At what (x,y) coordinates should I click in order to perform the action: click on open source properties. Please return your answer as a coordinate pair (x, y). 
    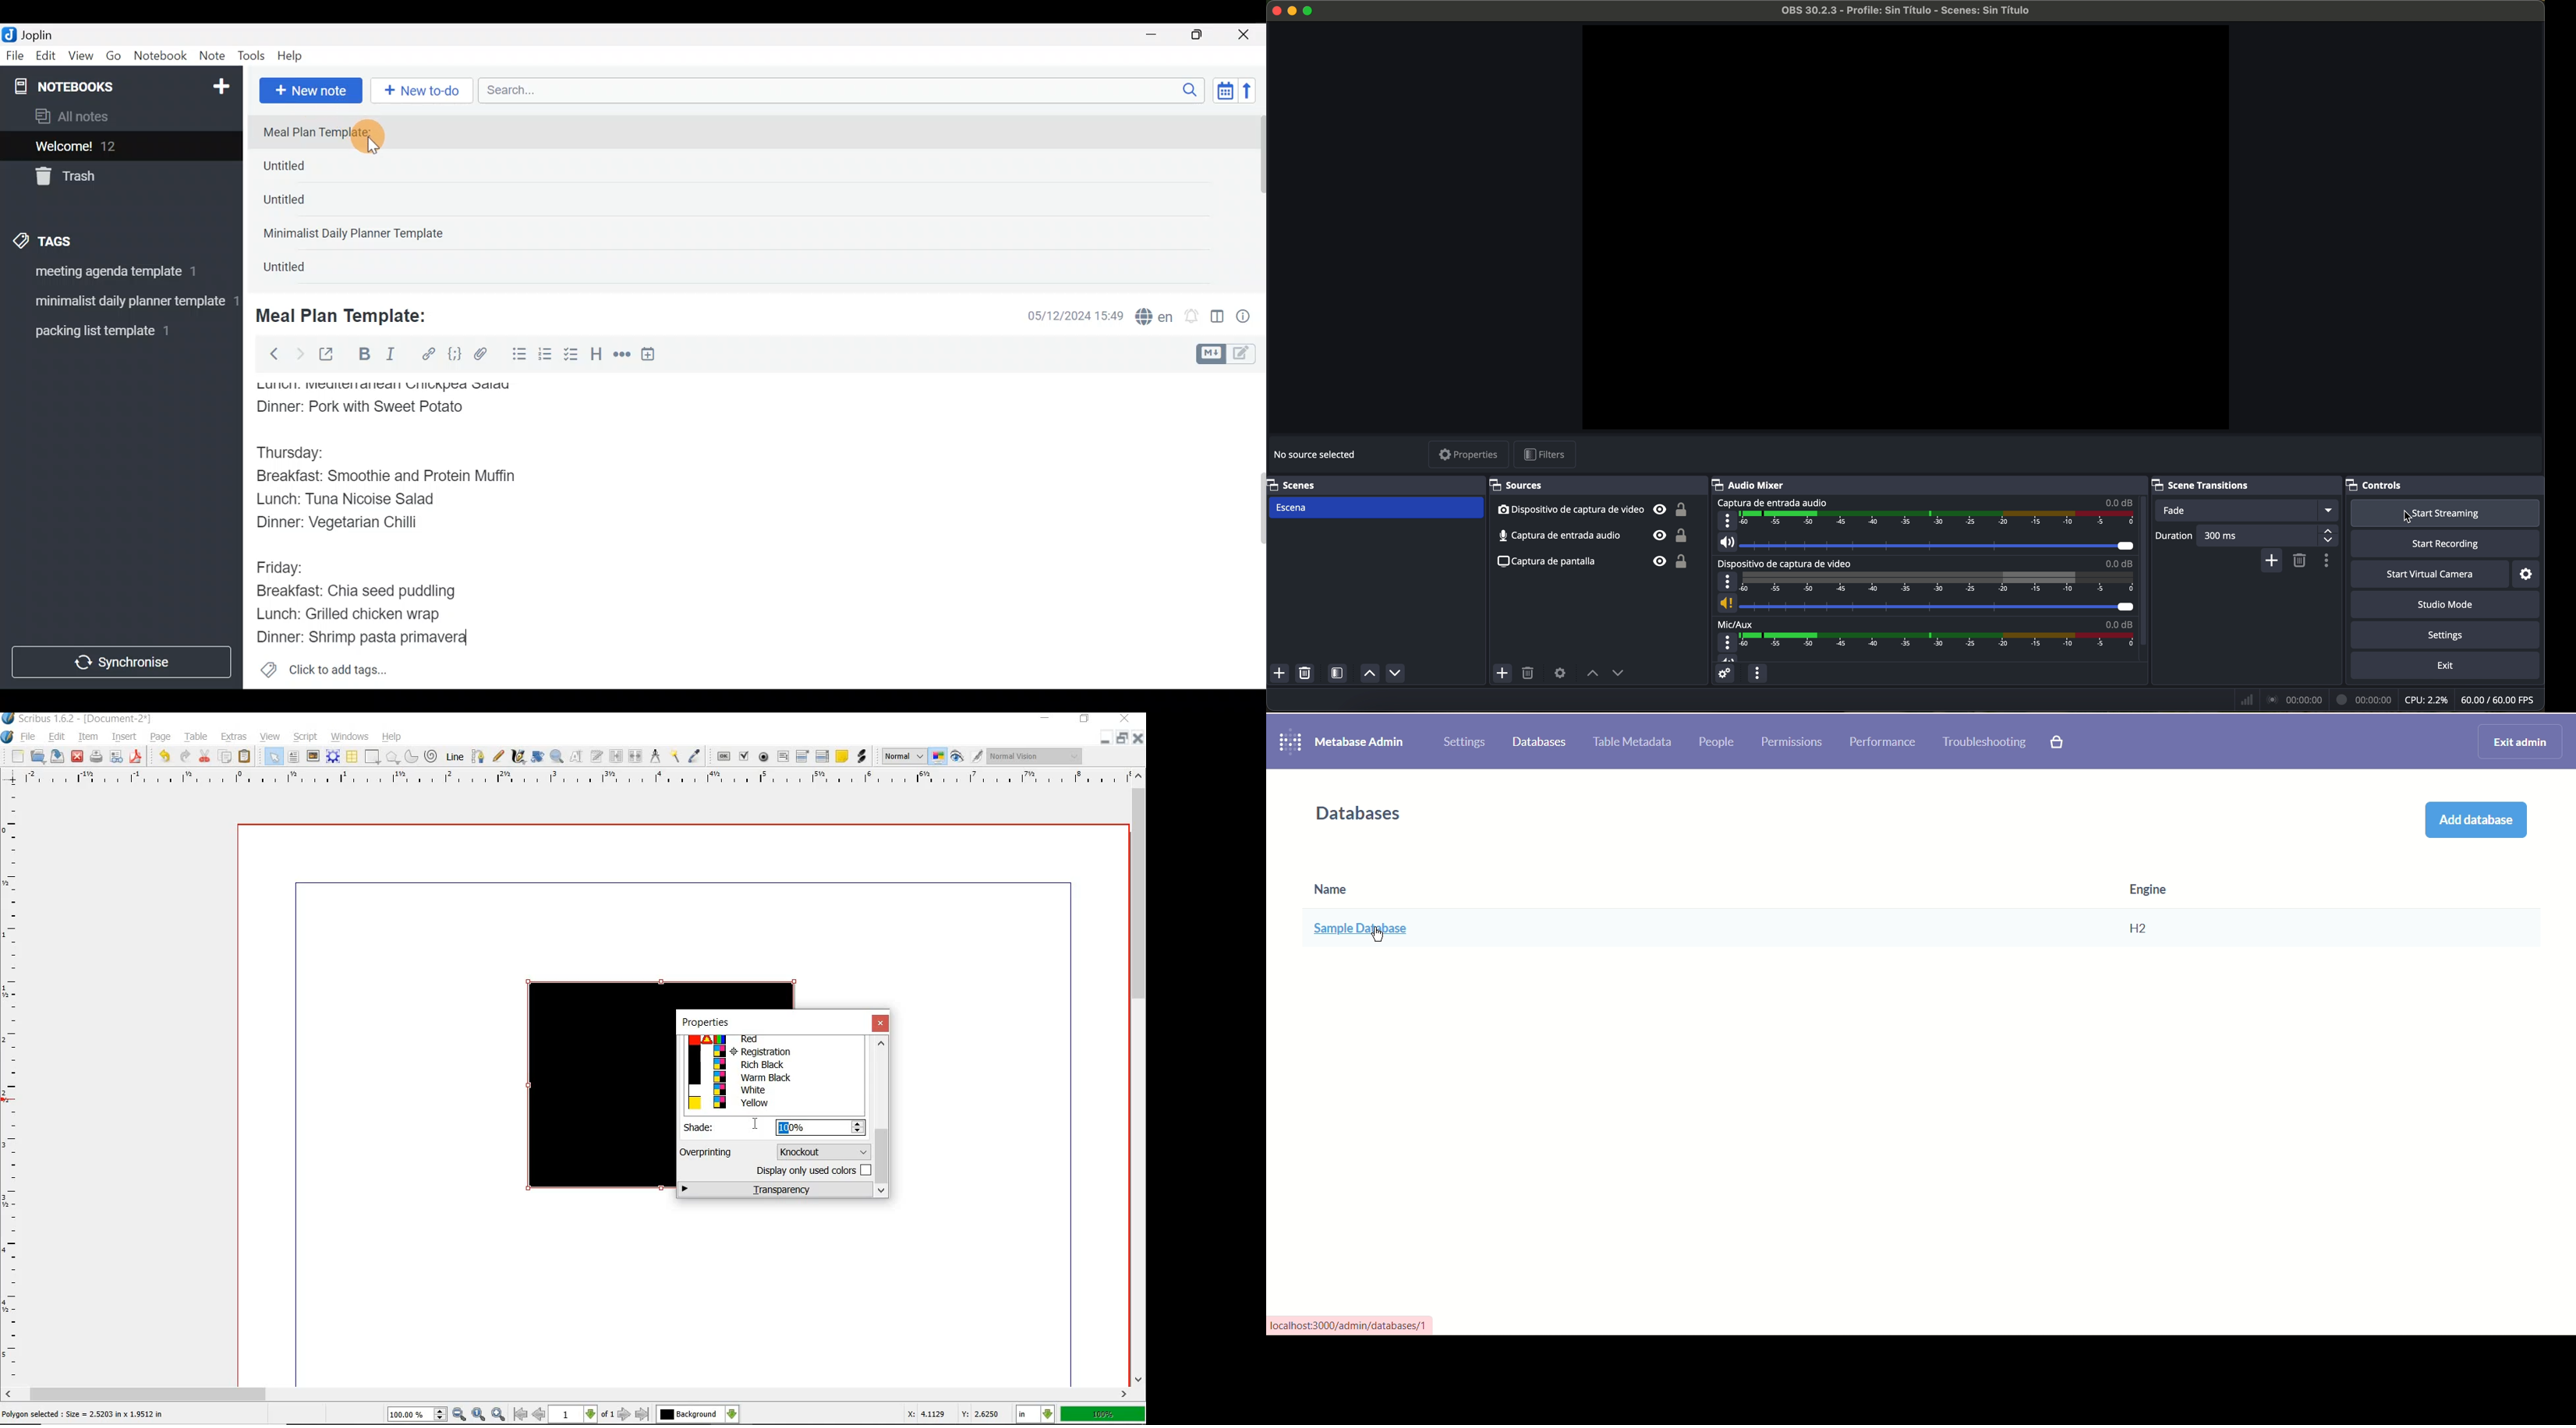
    Looking at the image, I should click on (1559, 673).